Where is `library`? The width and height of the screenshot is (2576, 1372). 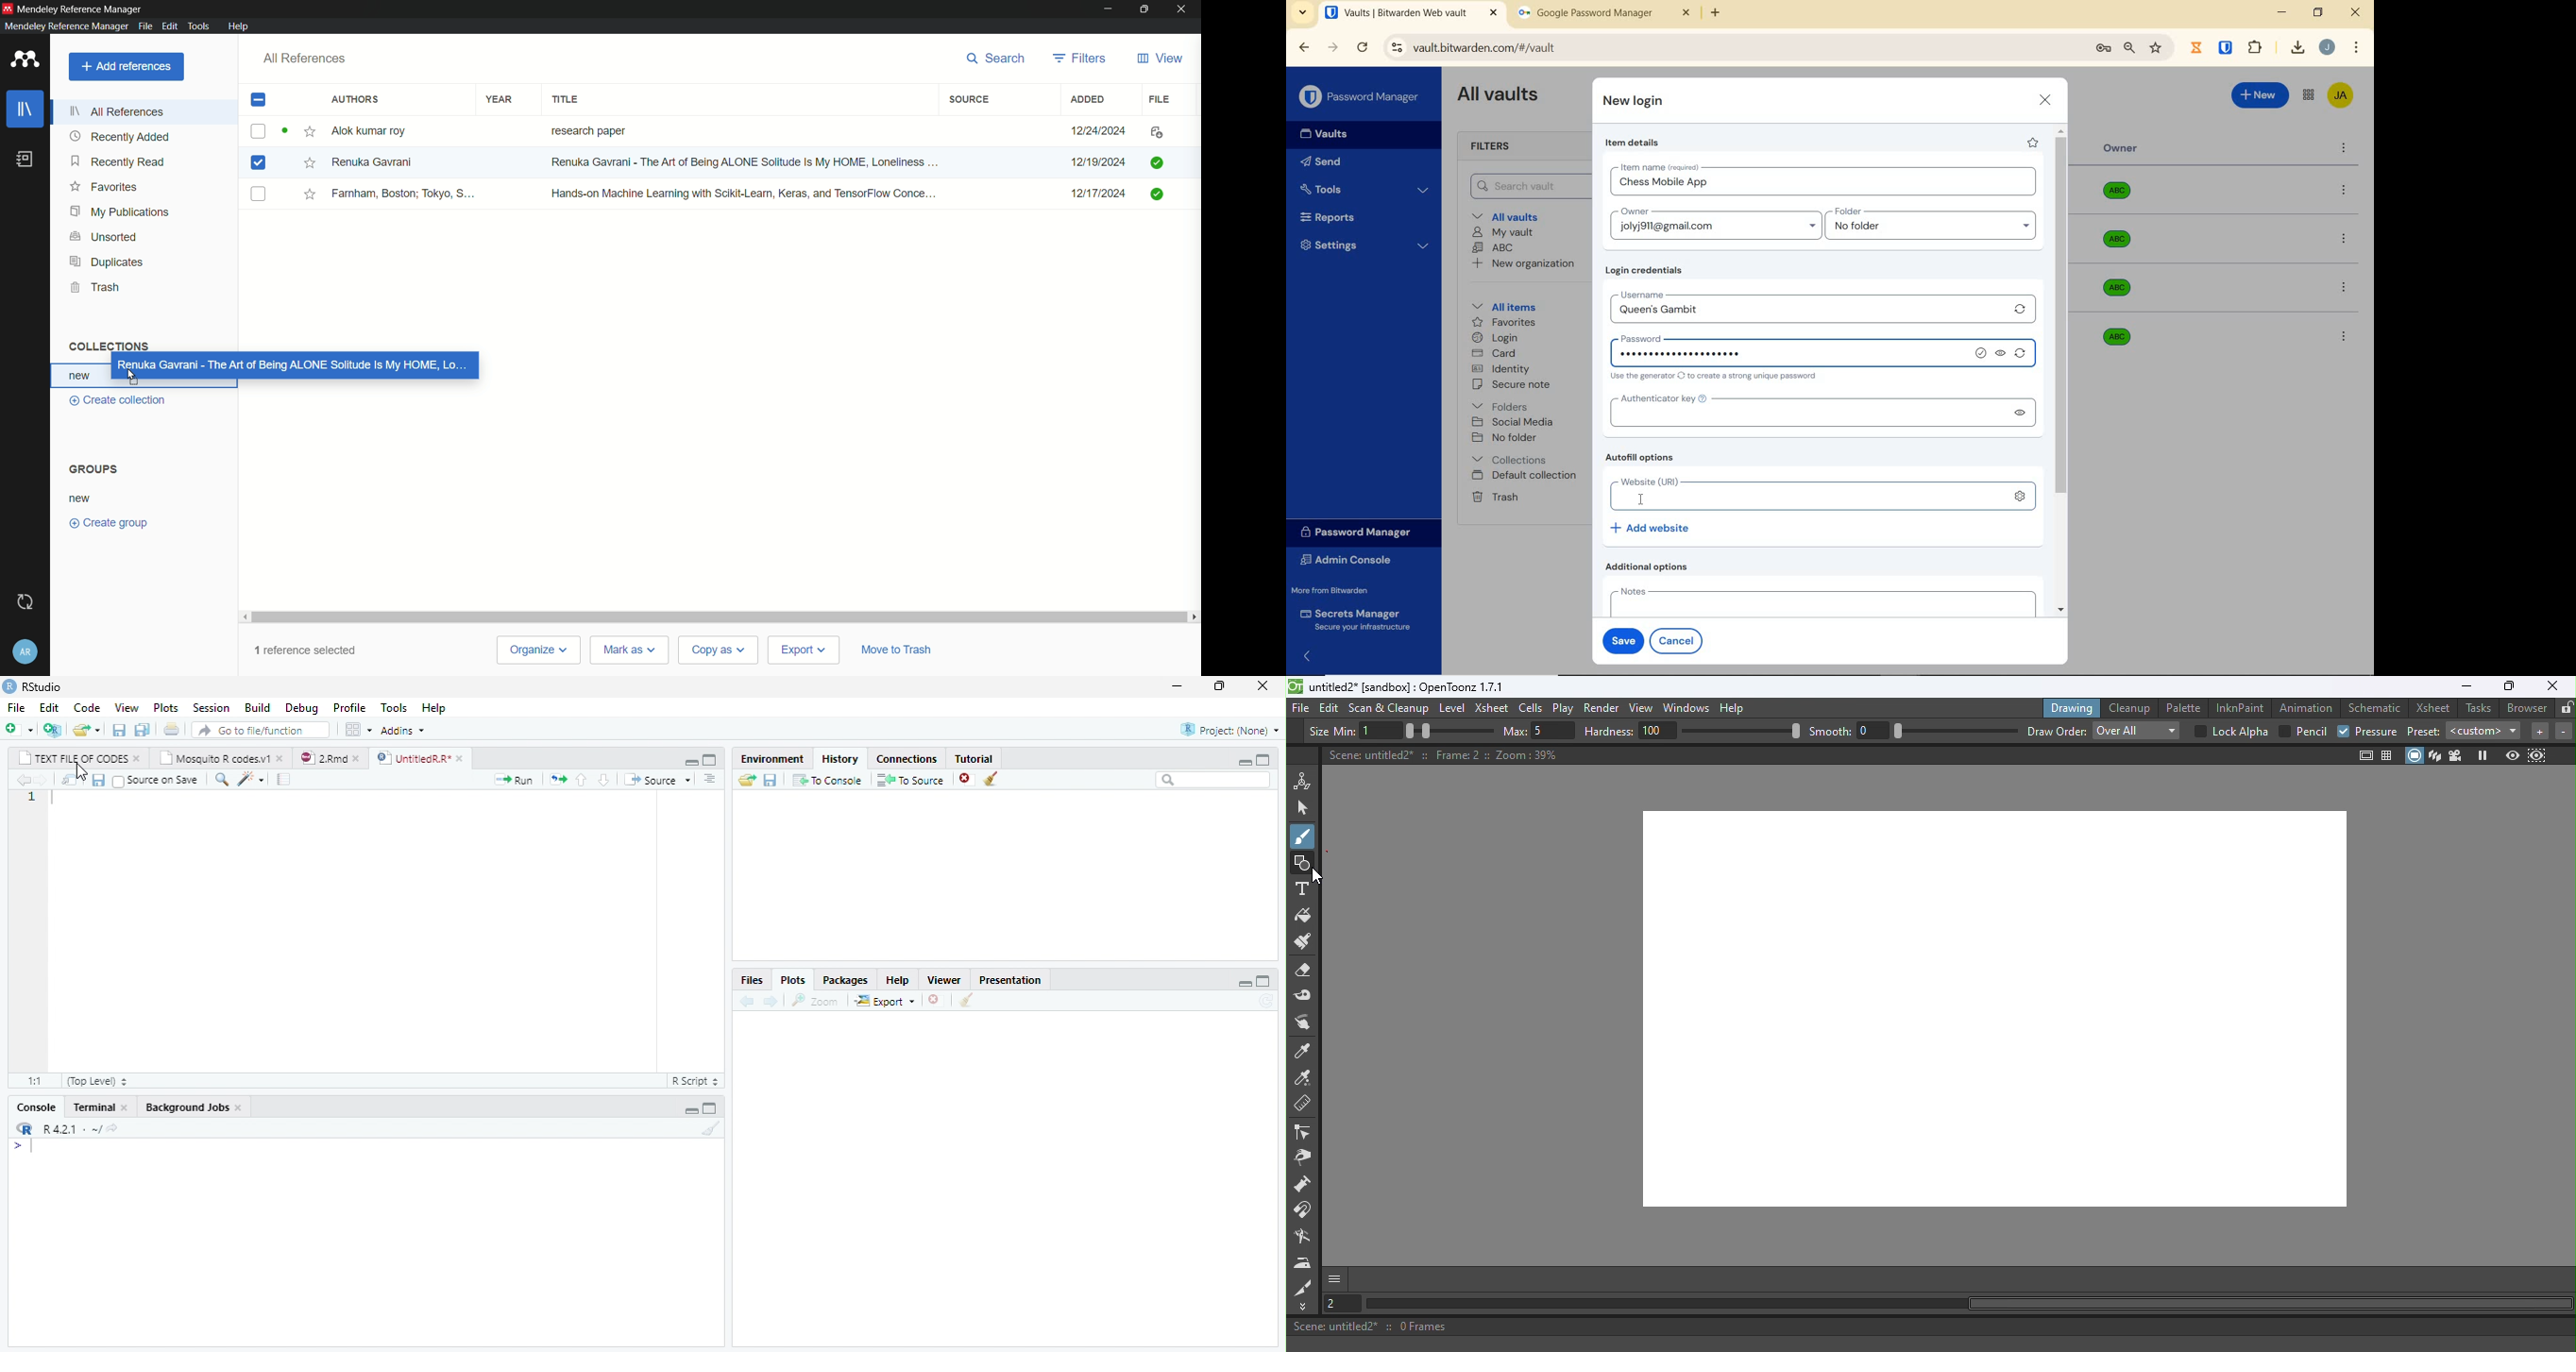 library is located at coordinates (26, 111).